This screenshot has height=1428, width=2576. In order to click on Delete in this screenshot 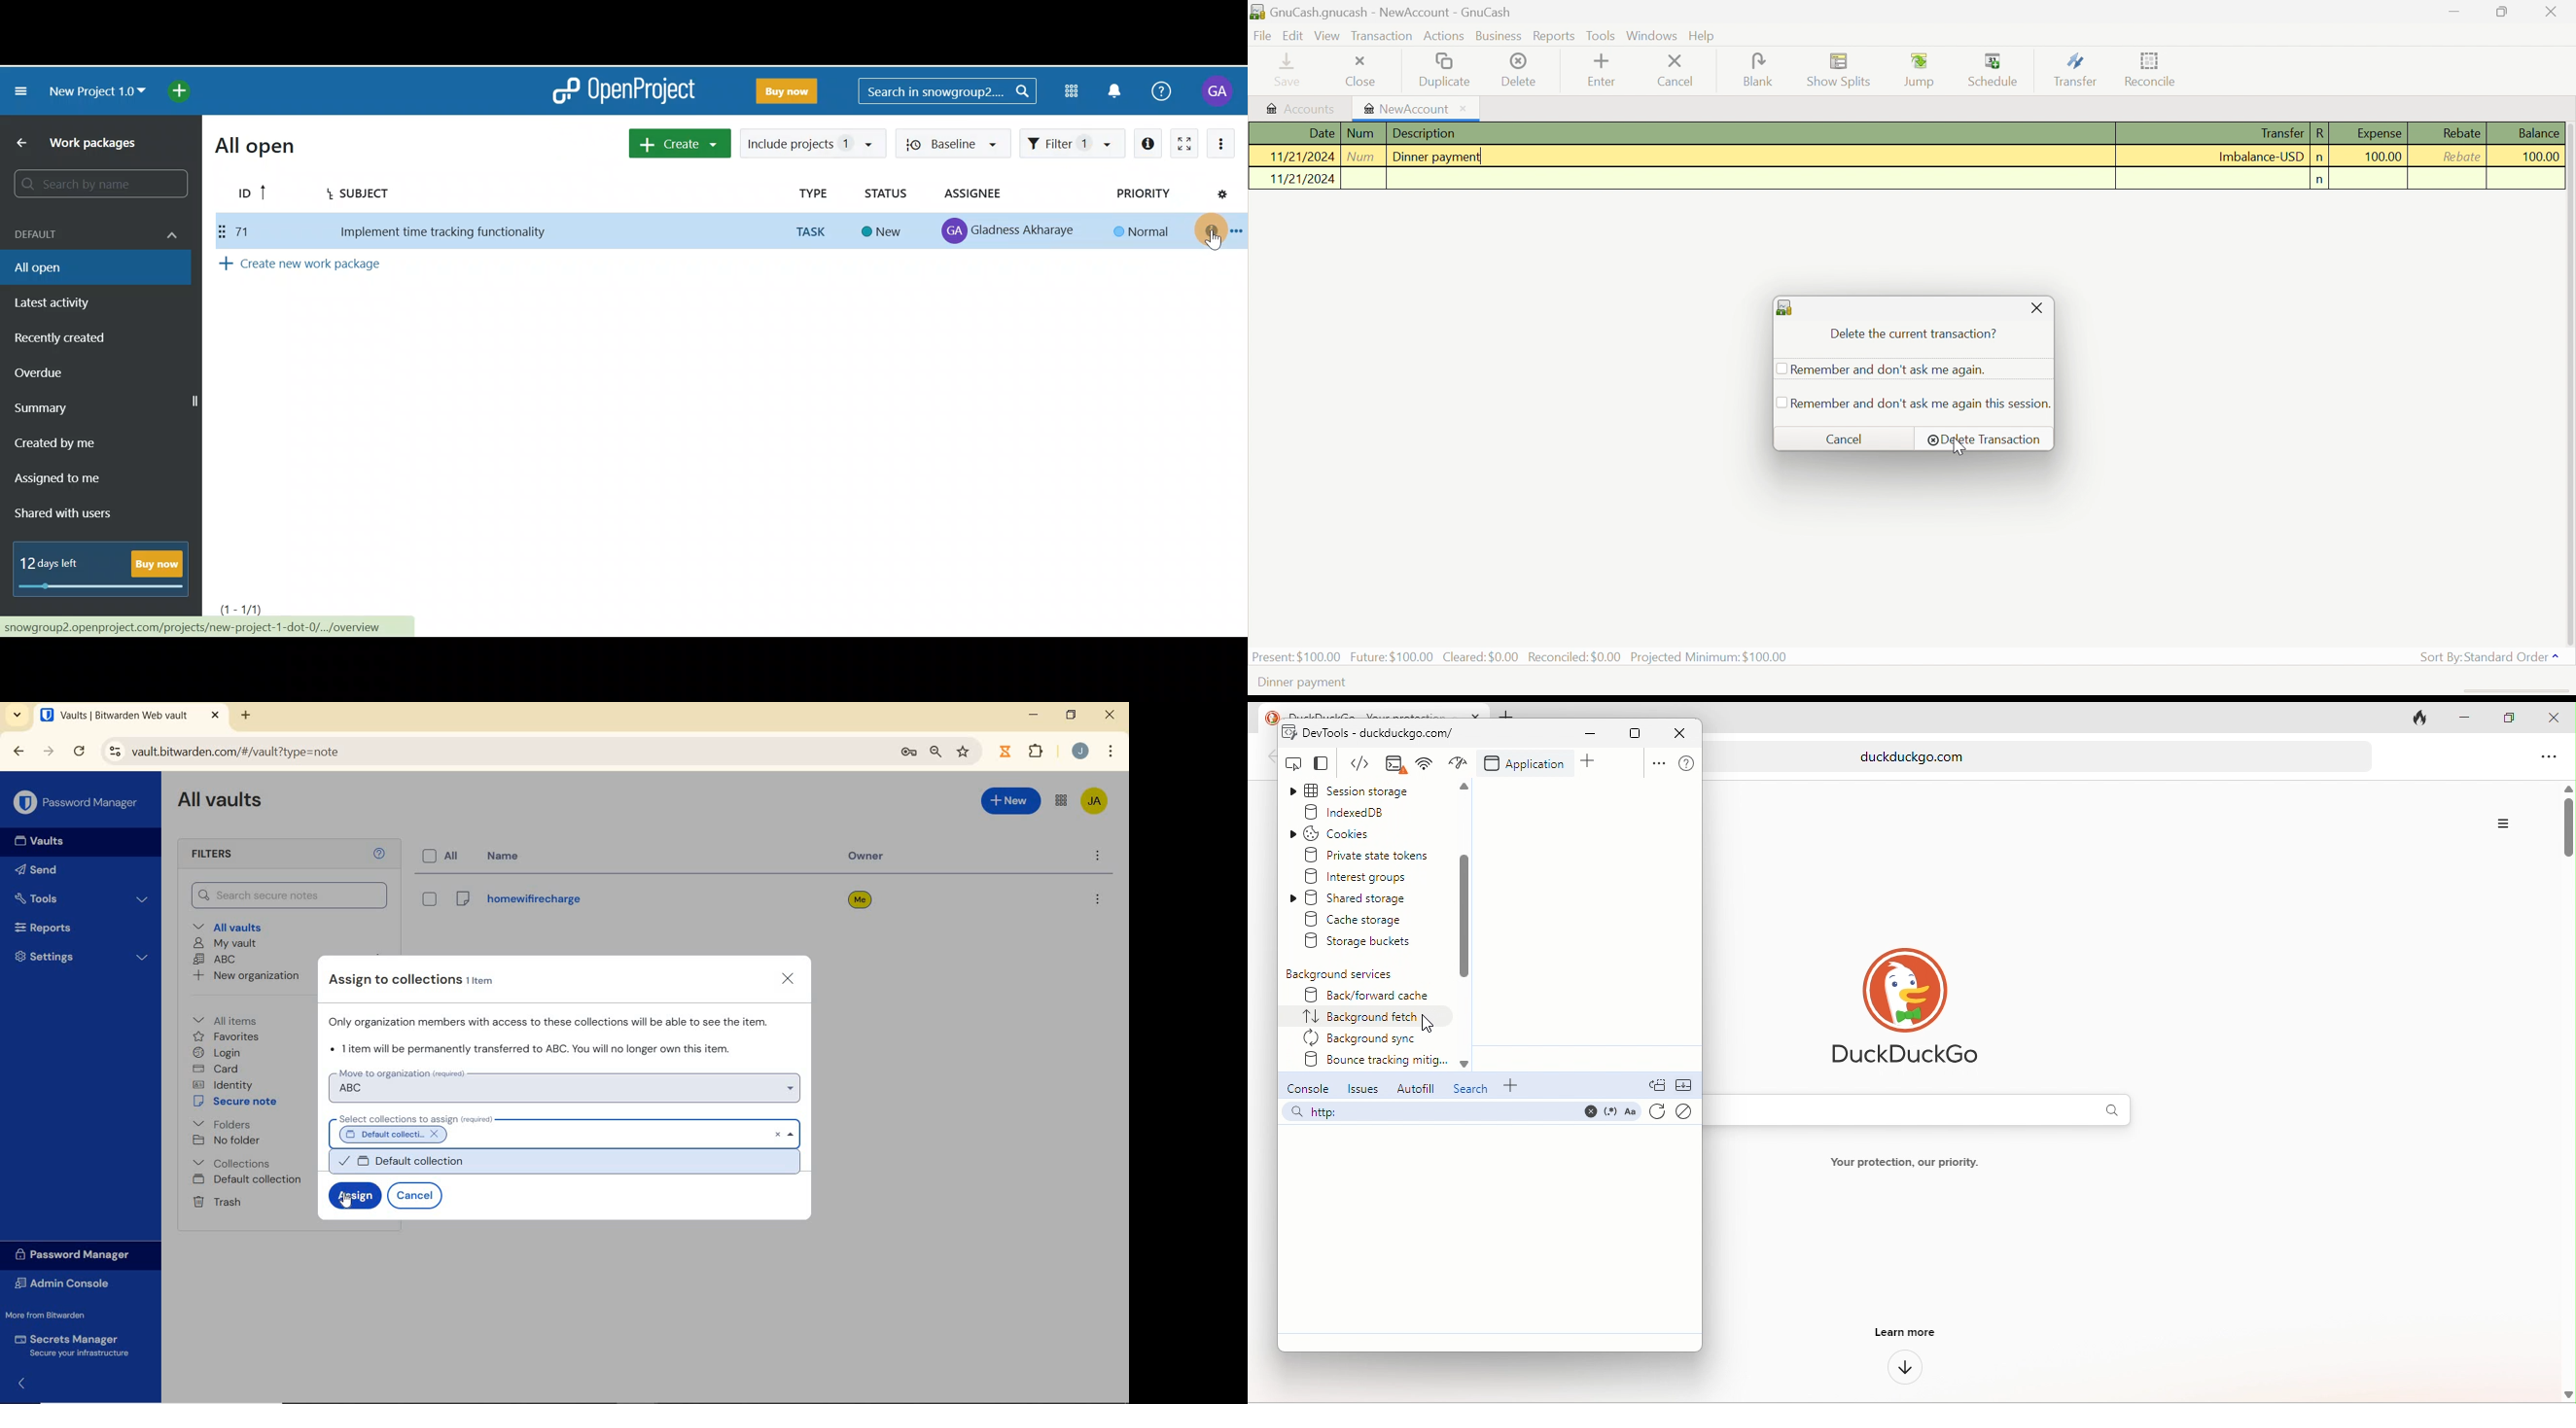, I will do `click(1523, 70)`.